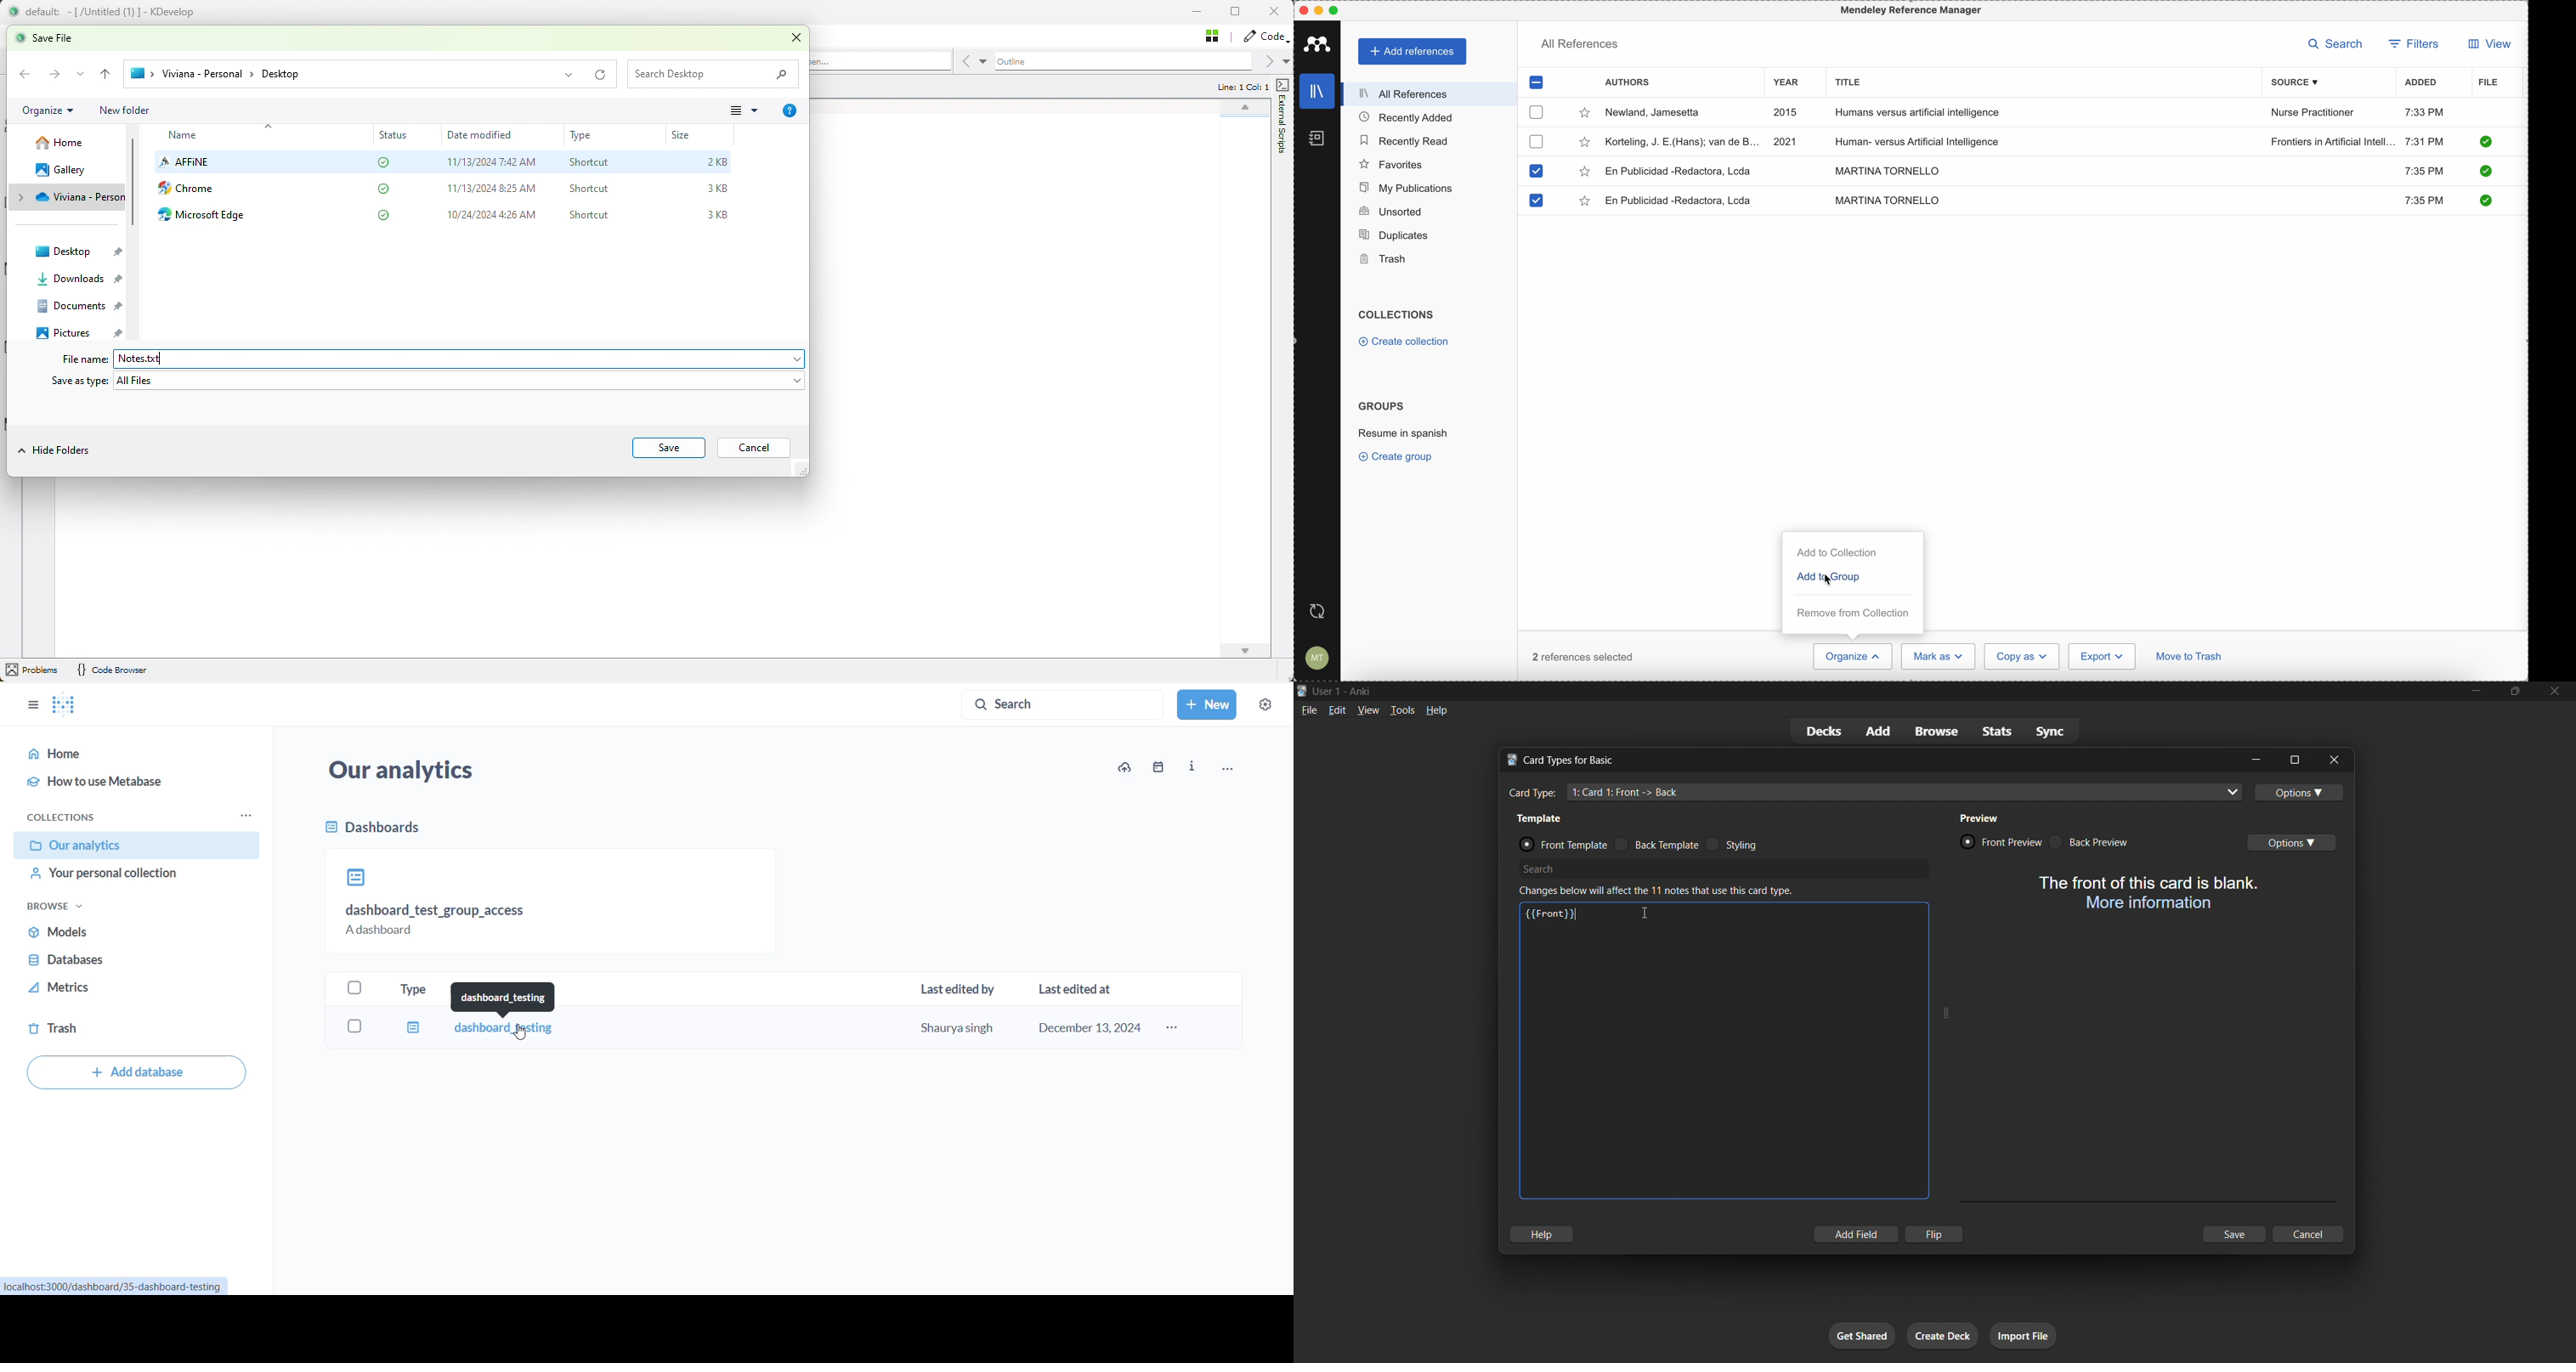 The width and height of the screenshot is (2576, 1372). What do you see at coordinates (1310, 710) in the screenshot?
I see `file` at bounding box center [1310, 710].